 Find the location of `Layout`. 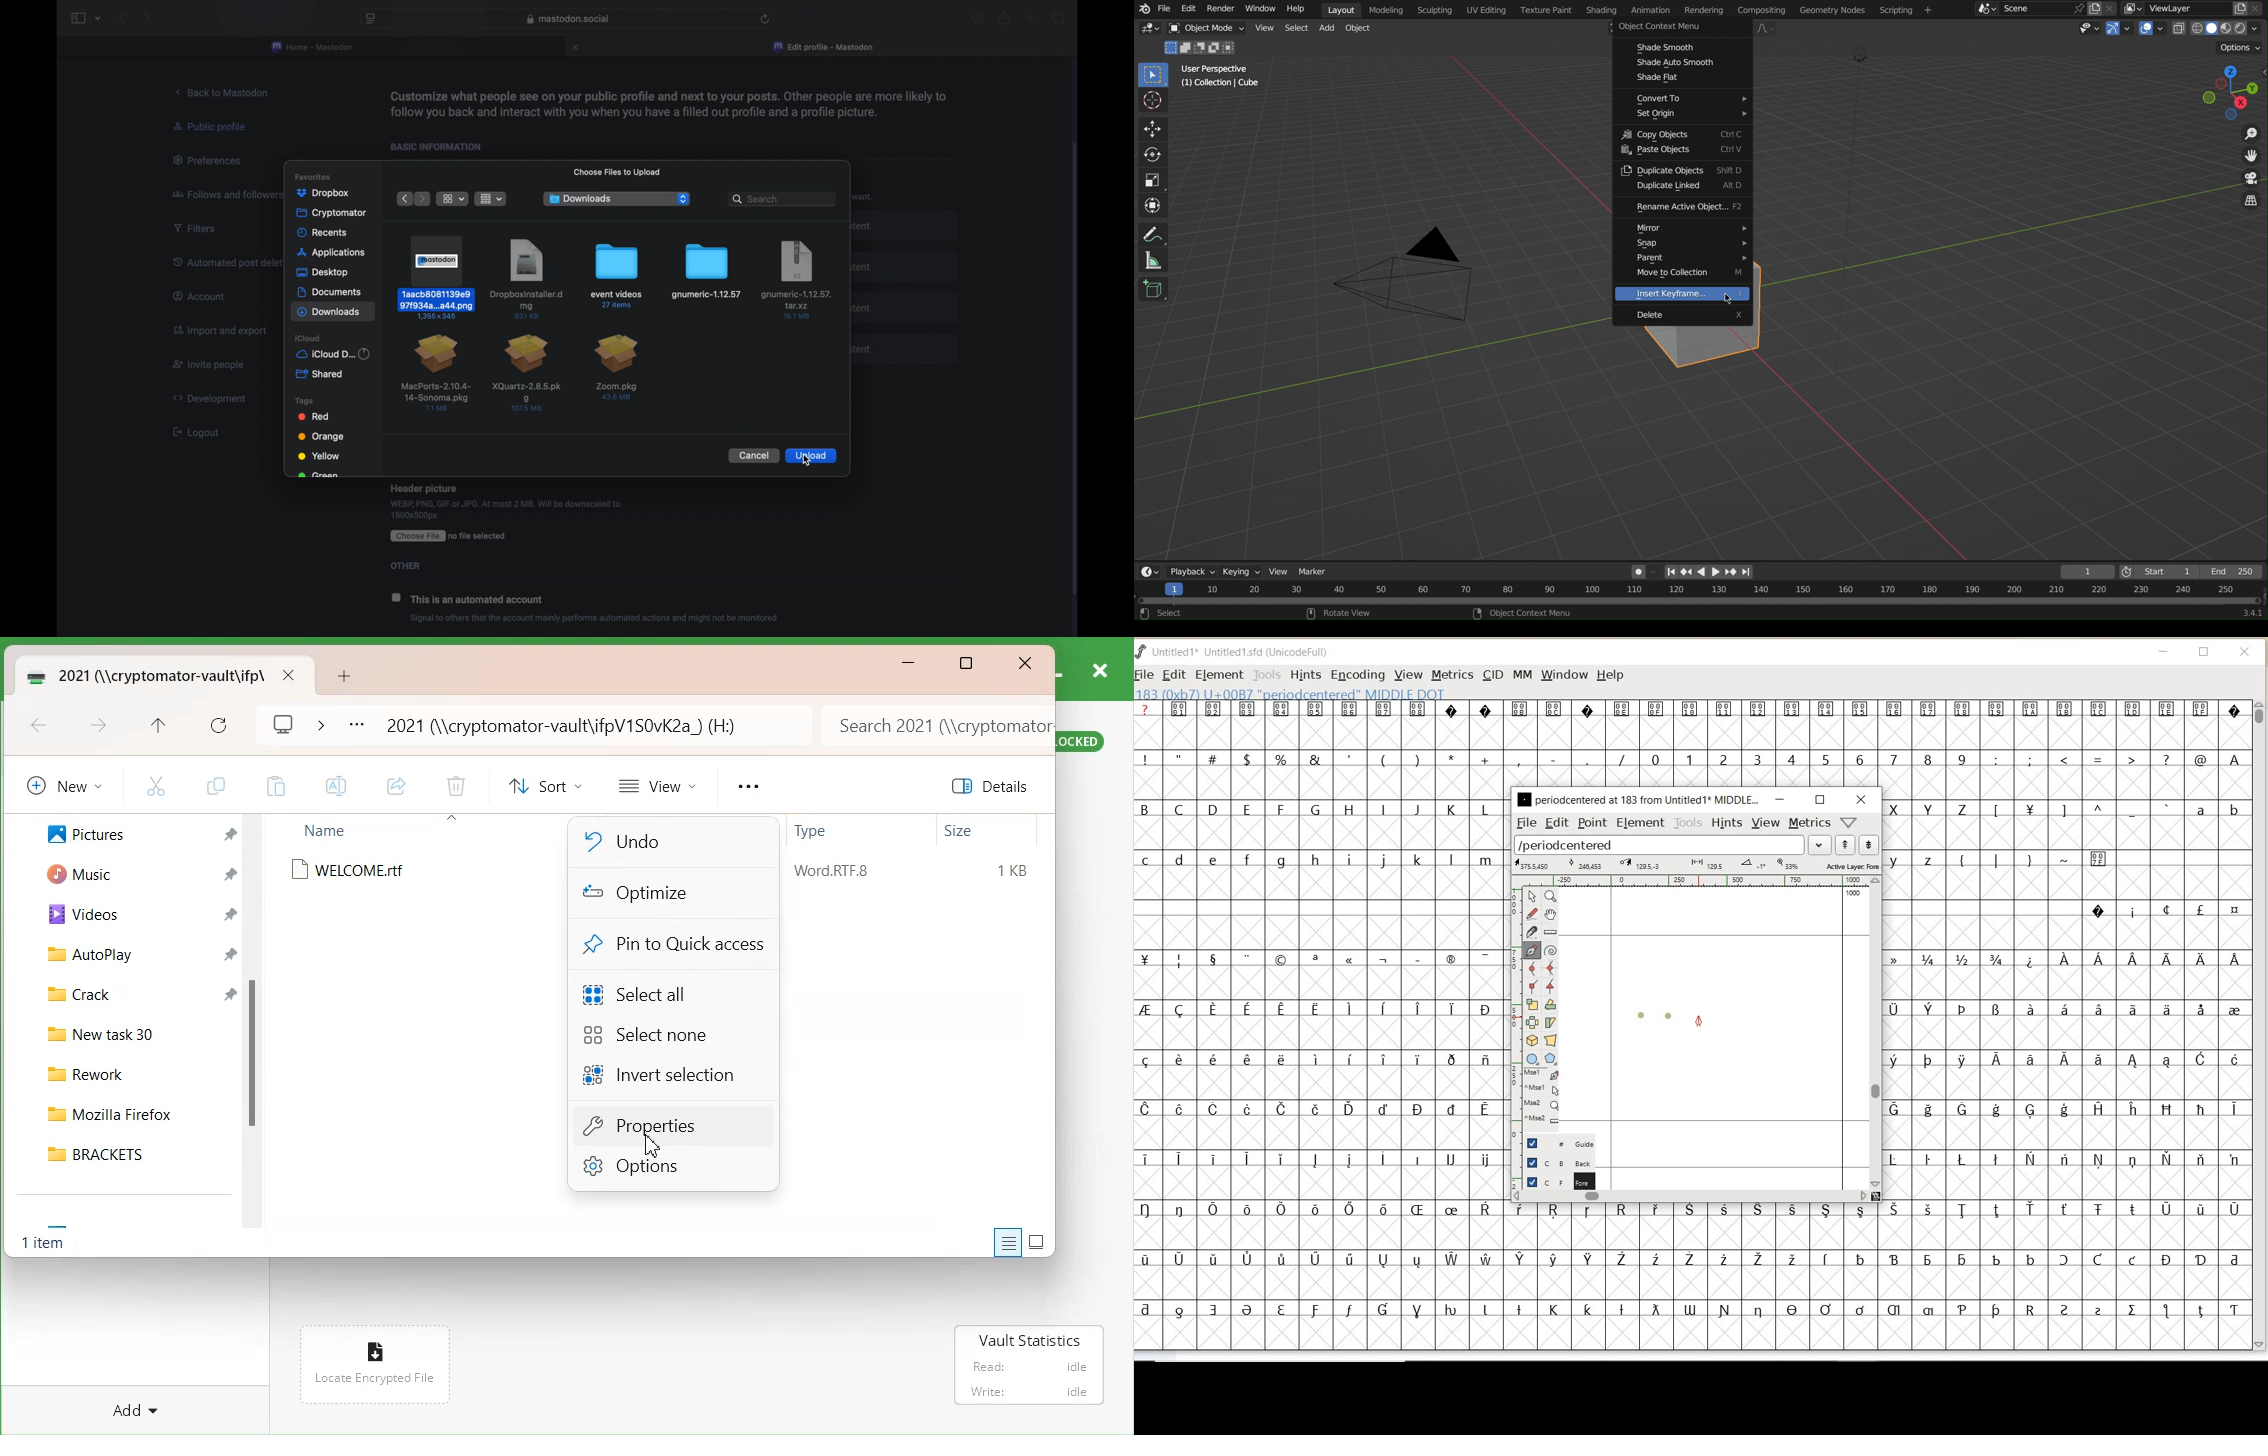

Layout is located at coordinates (1338, 8).